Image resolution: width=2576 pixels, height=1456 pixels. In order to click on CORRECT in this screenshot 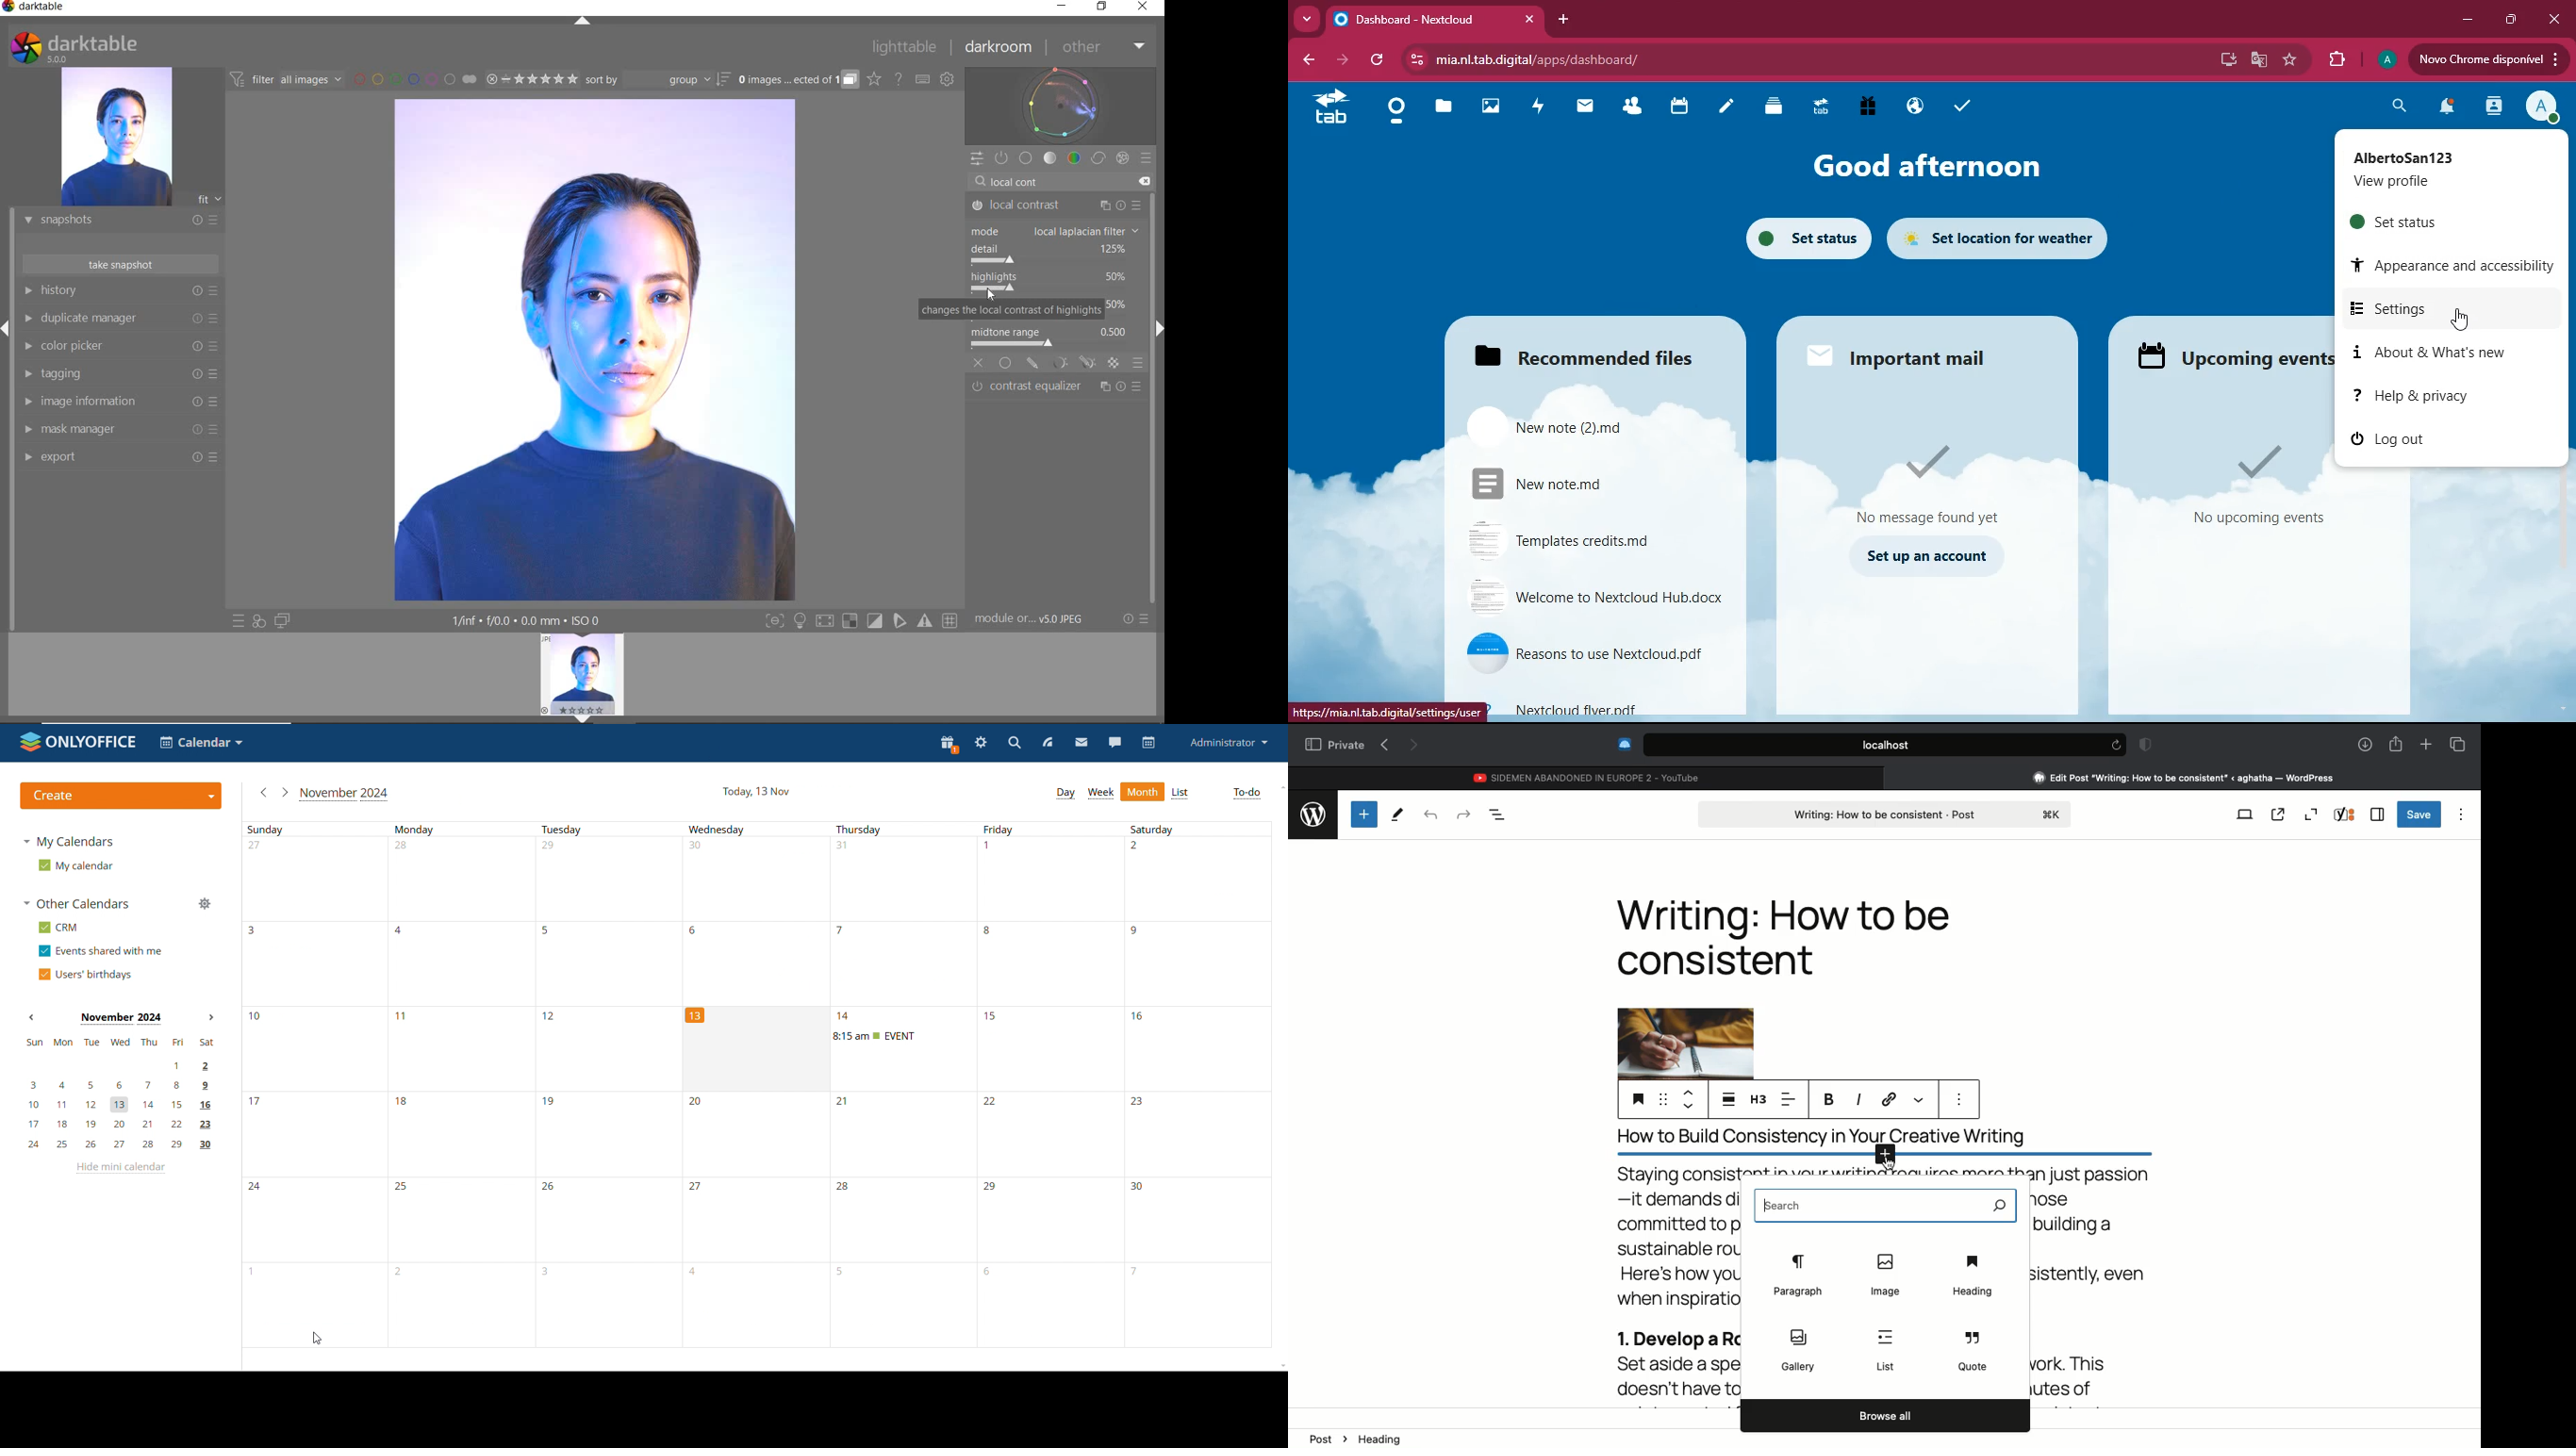, I will do `click(1100, 160)`.